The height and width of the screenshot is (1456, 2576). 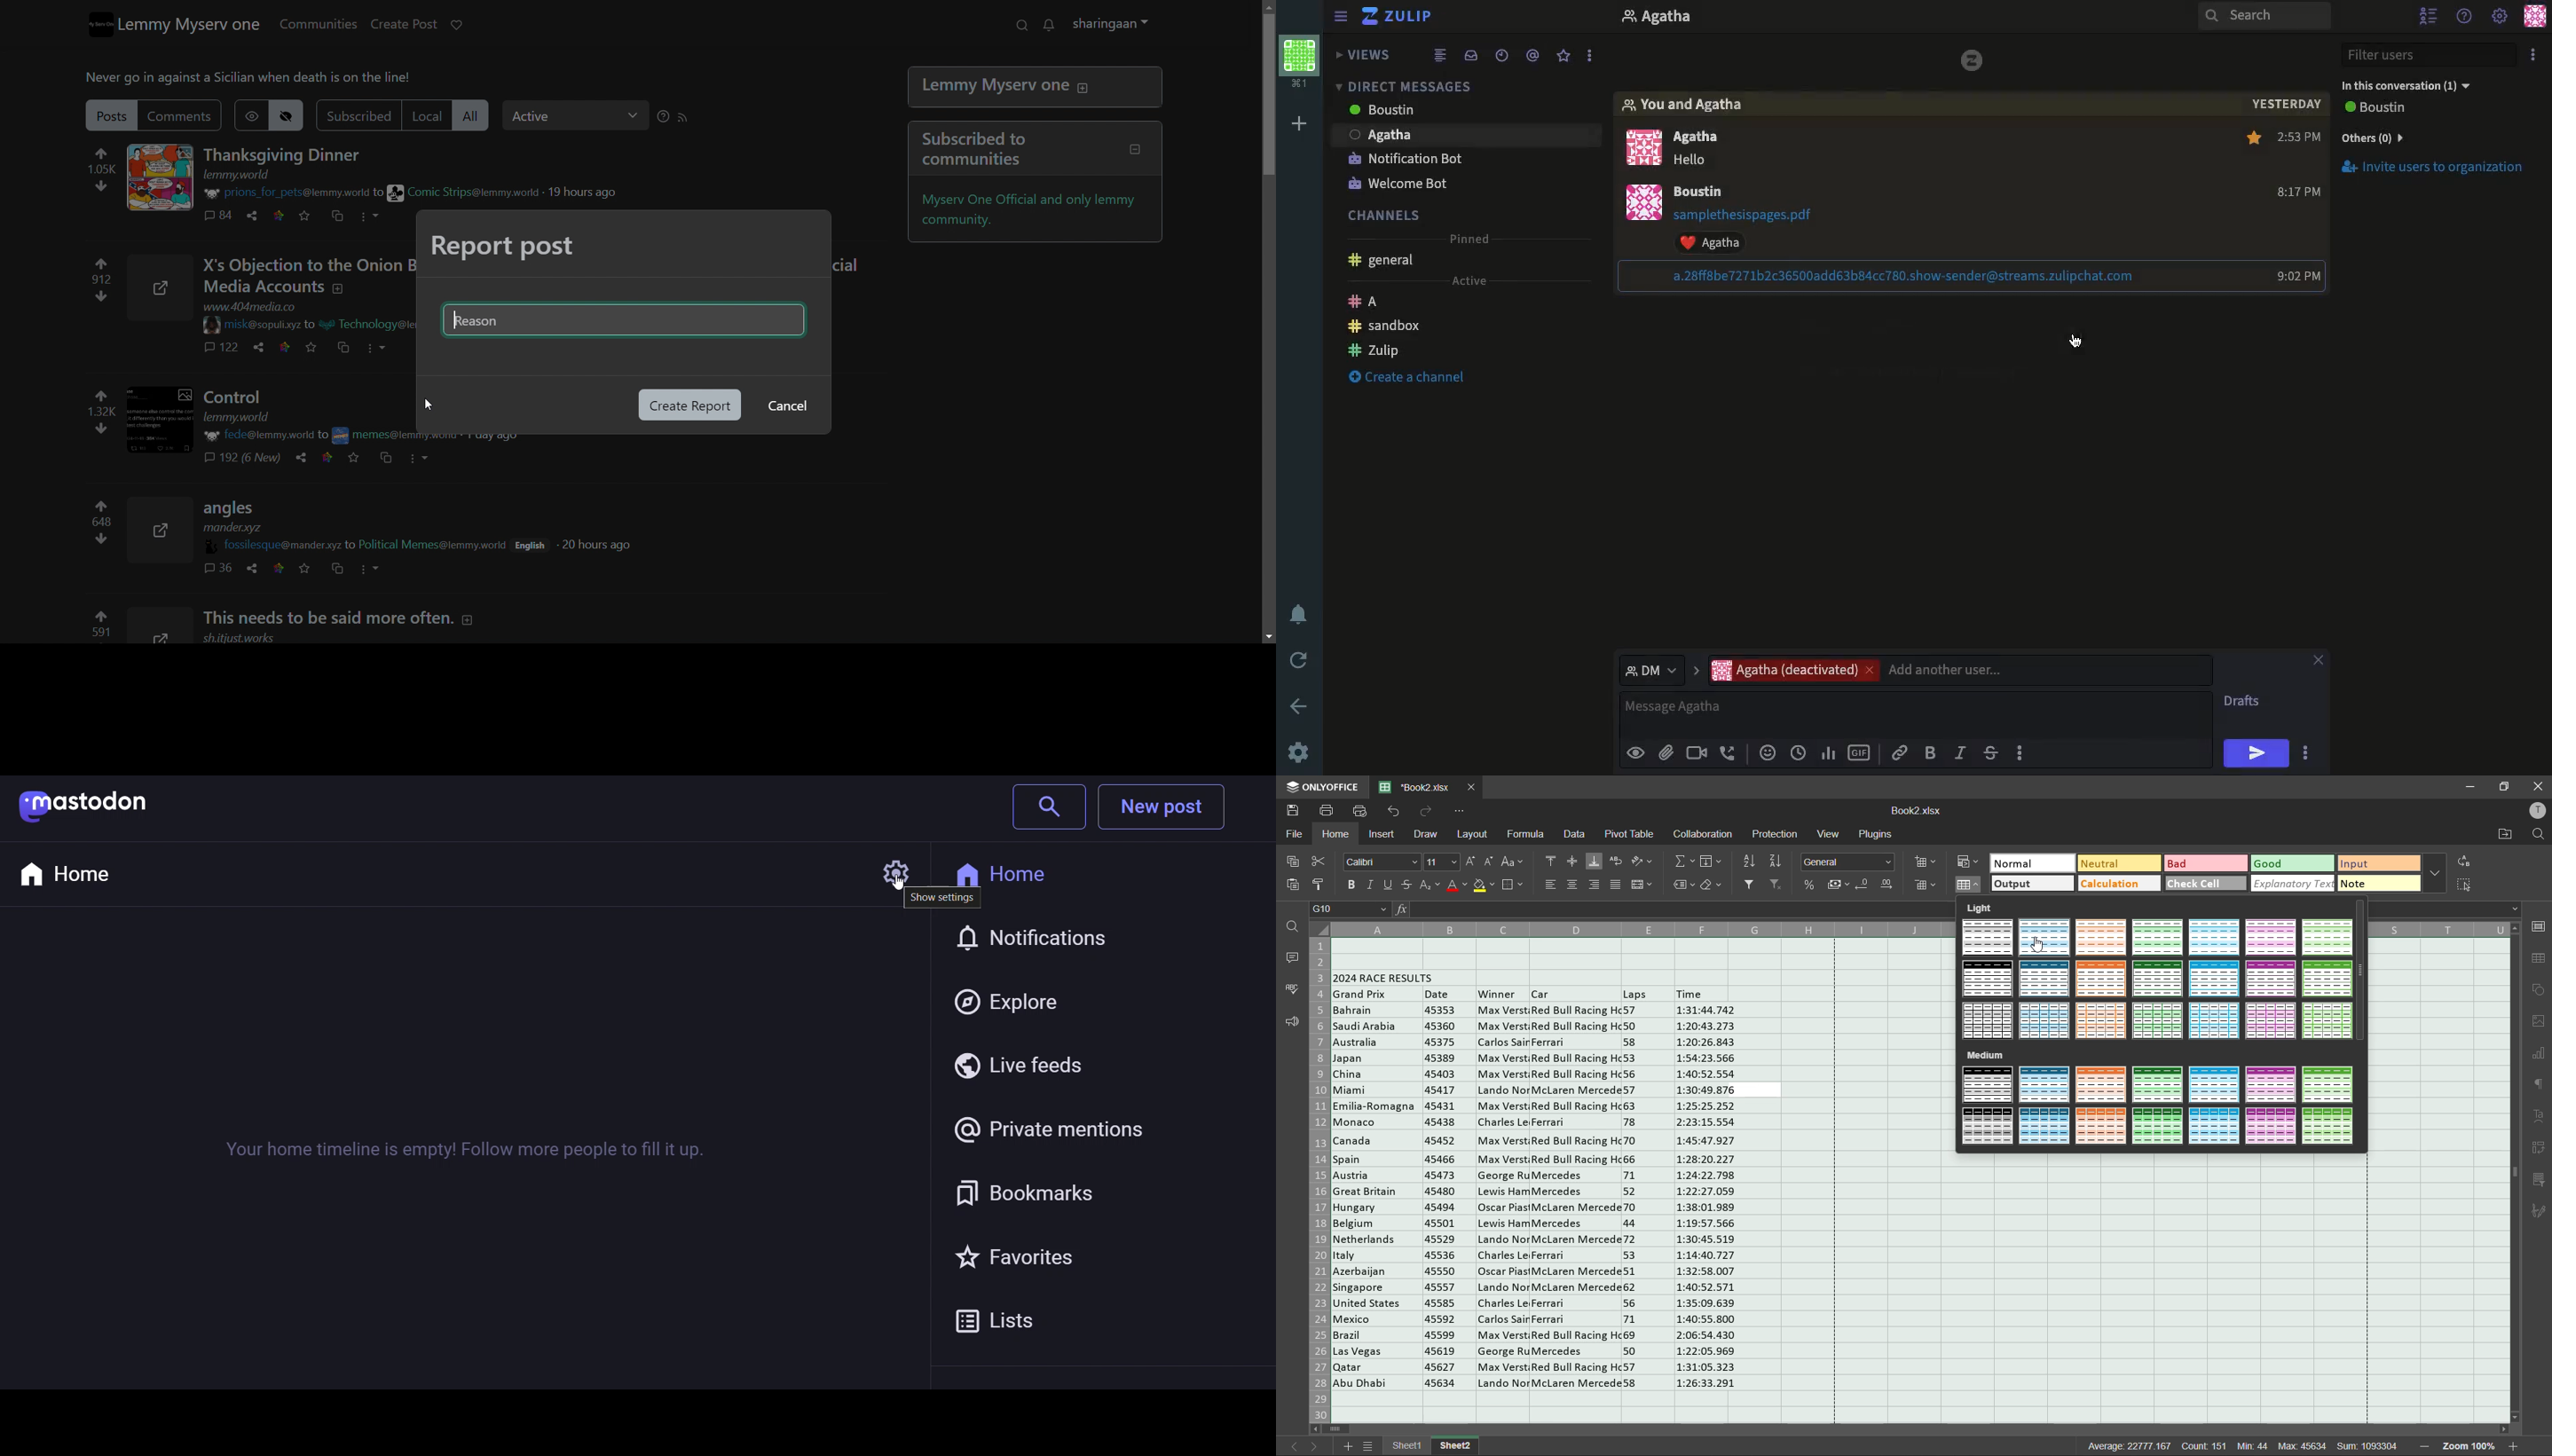 What do you see at coordinates (1470, 54) in the screenshot?
I see `Inbox` at bounding box center [1470, 54].